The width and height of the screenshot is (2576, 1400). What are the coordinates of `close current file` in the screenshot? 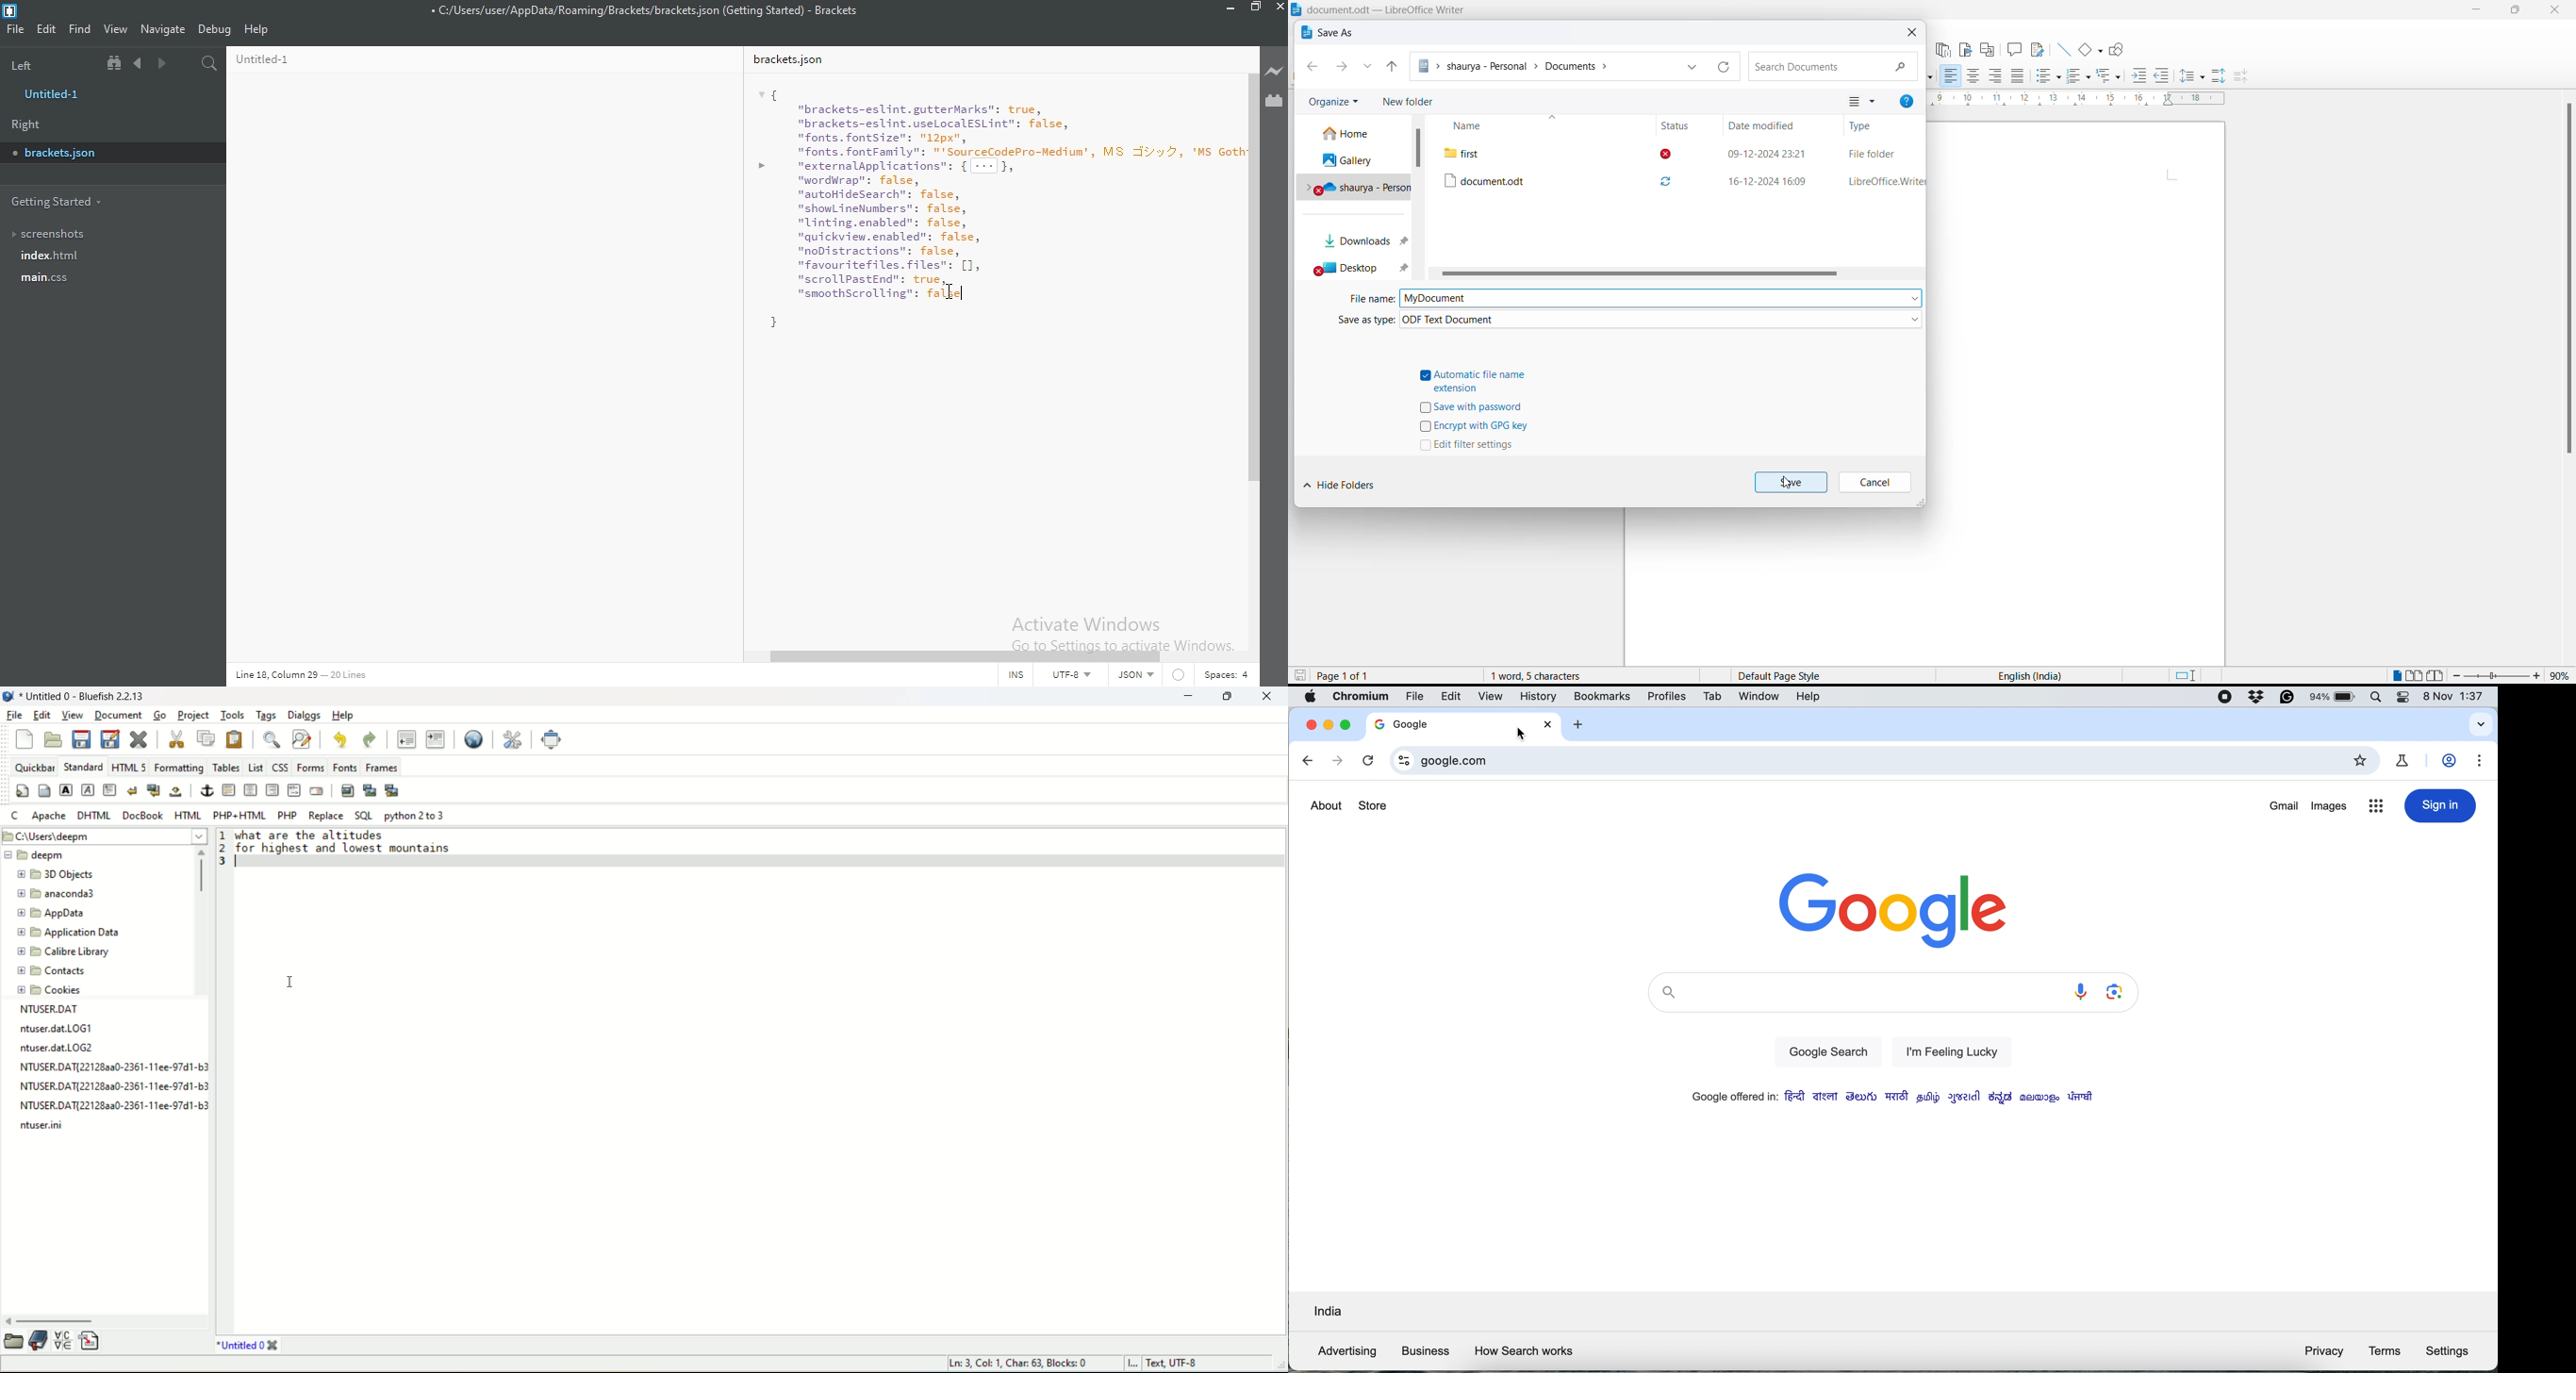 It's located at (140, 739).